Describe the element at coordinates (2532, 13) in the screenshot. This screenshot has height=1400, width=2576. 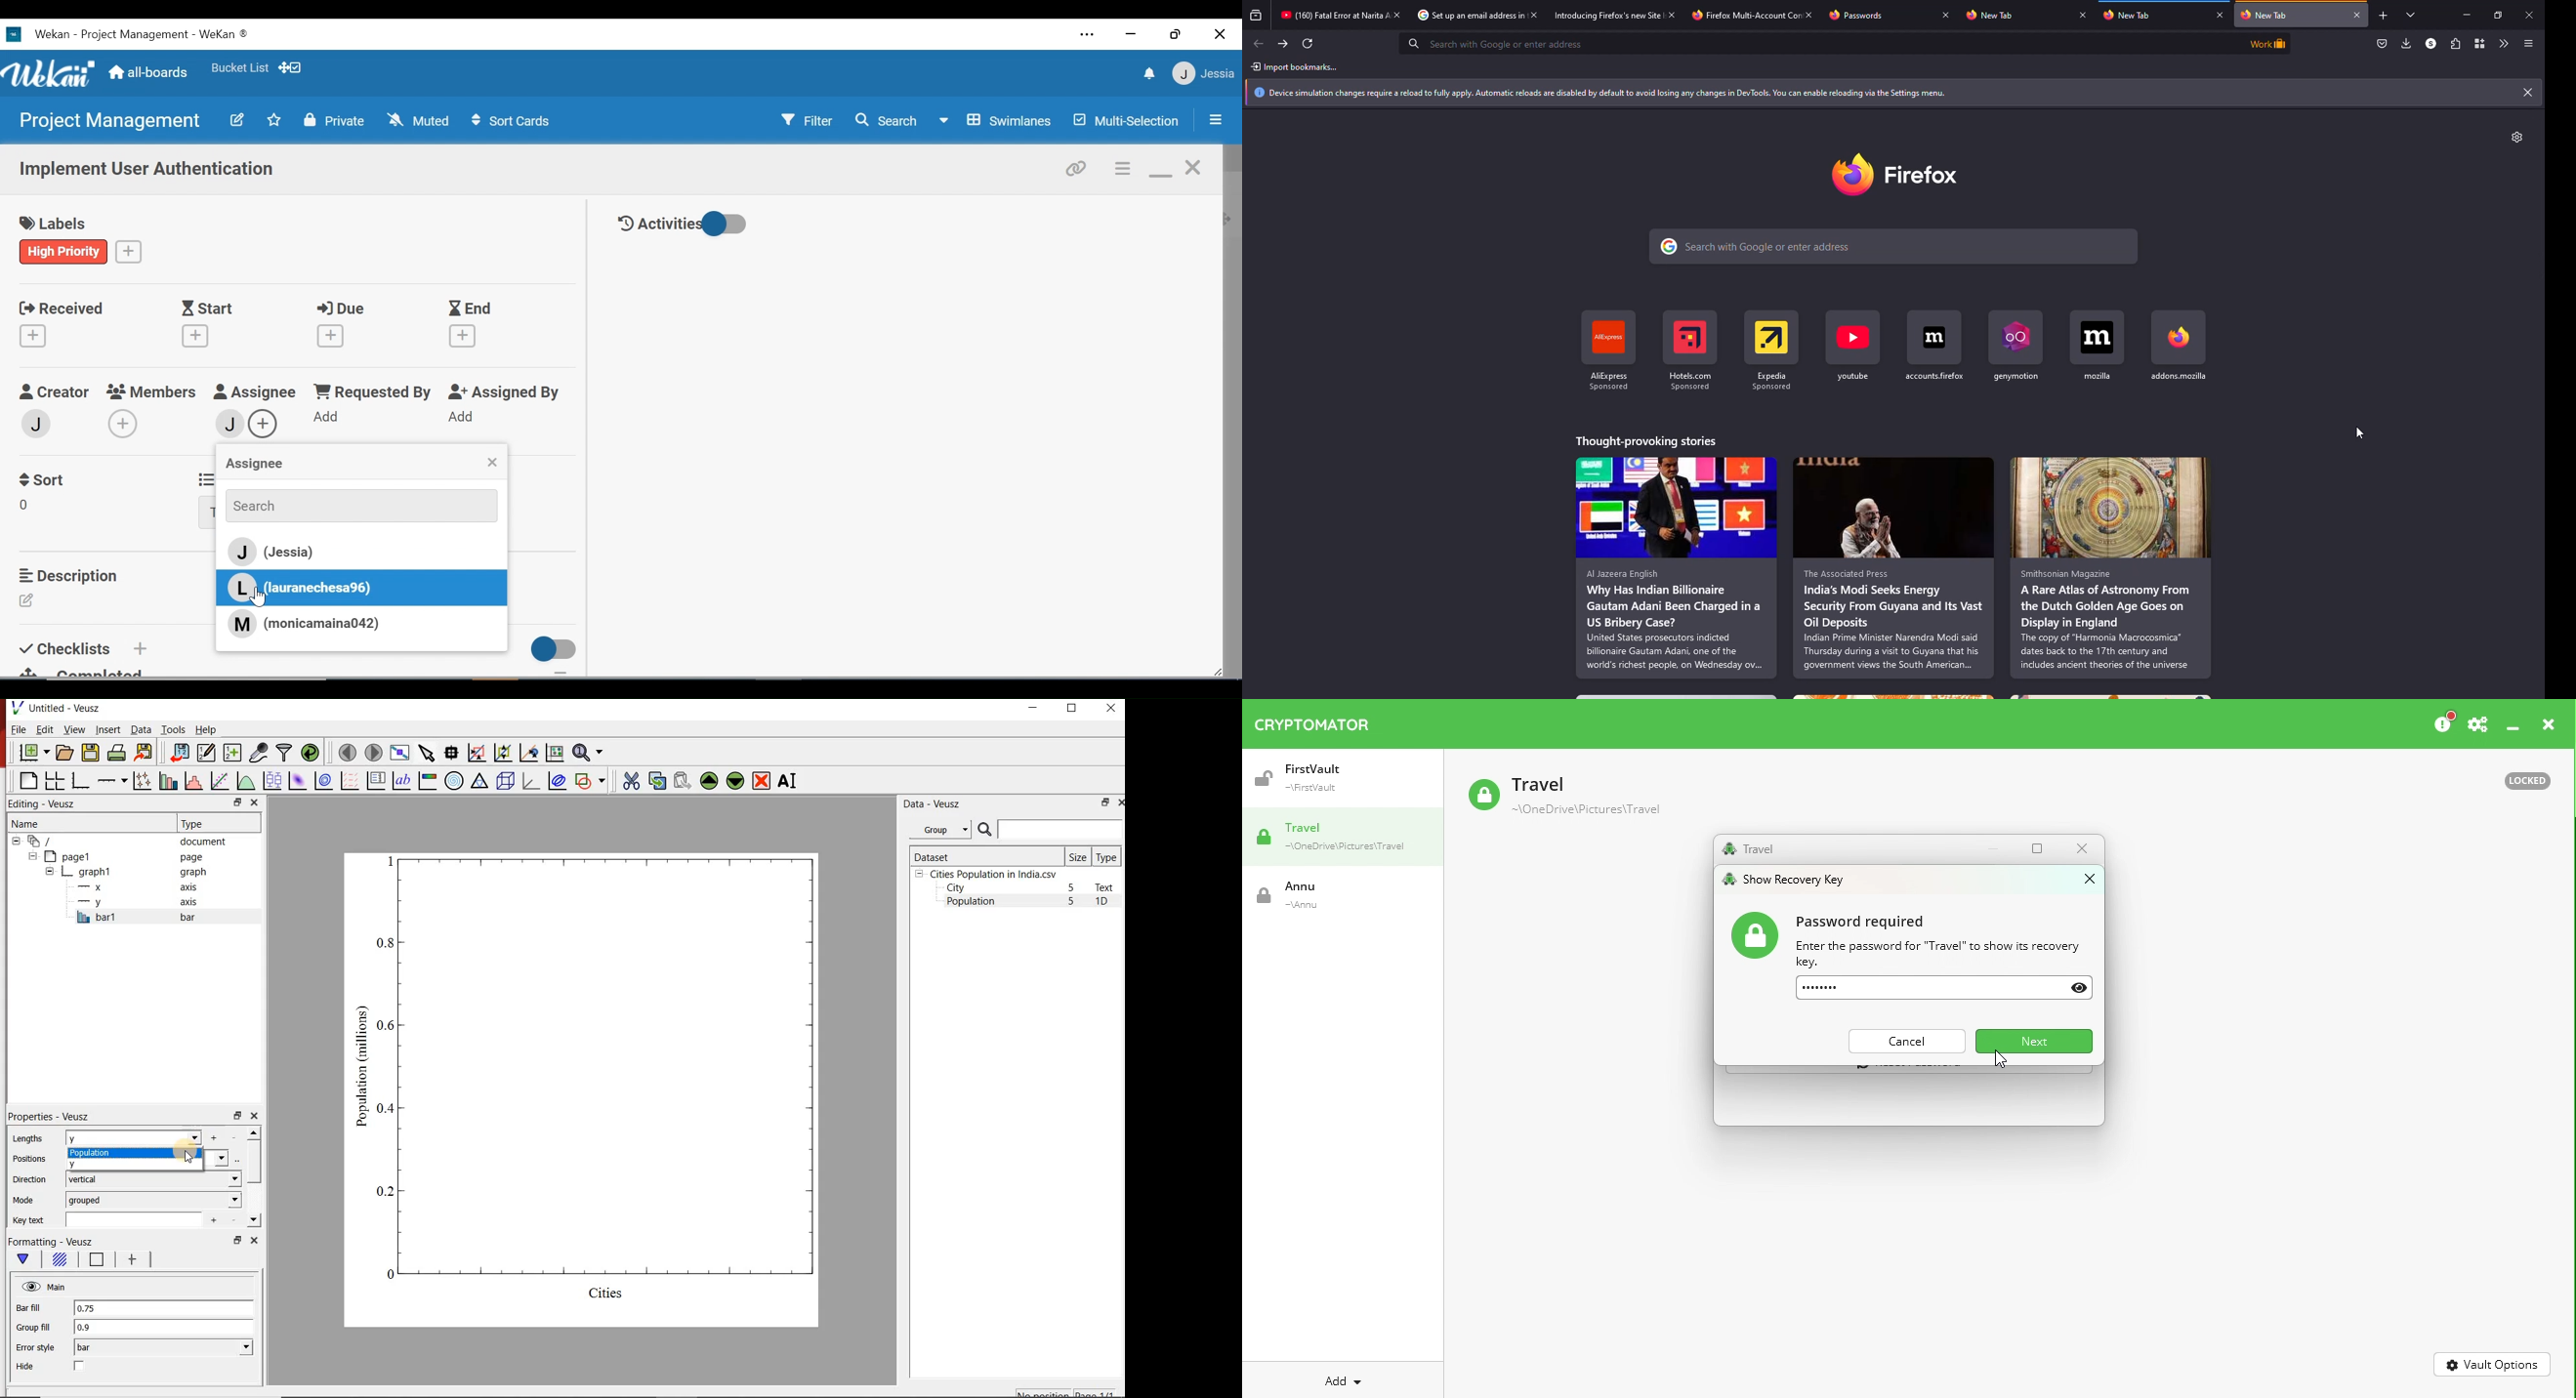
I see `close` at that location.